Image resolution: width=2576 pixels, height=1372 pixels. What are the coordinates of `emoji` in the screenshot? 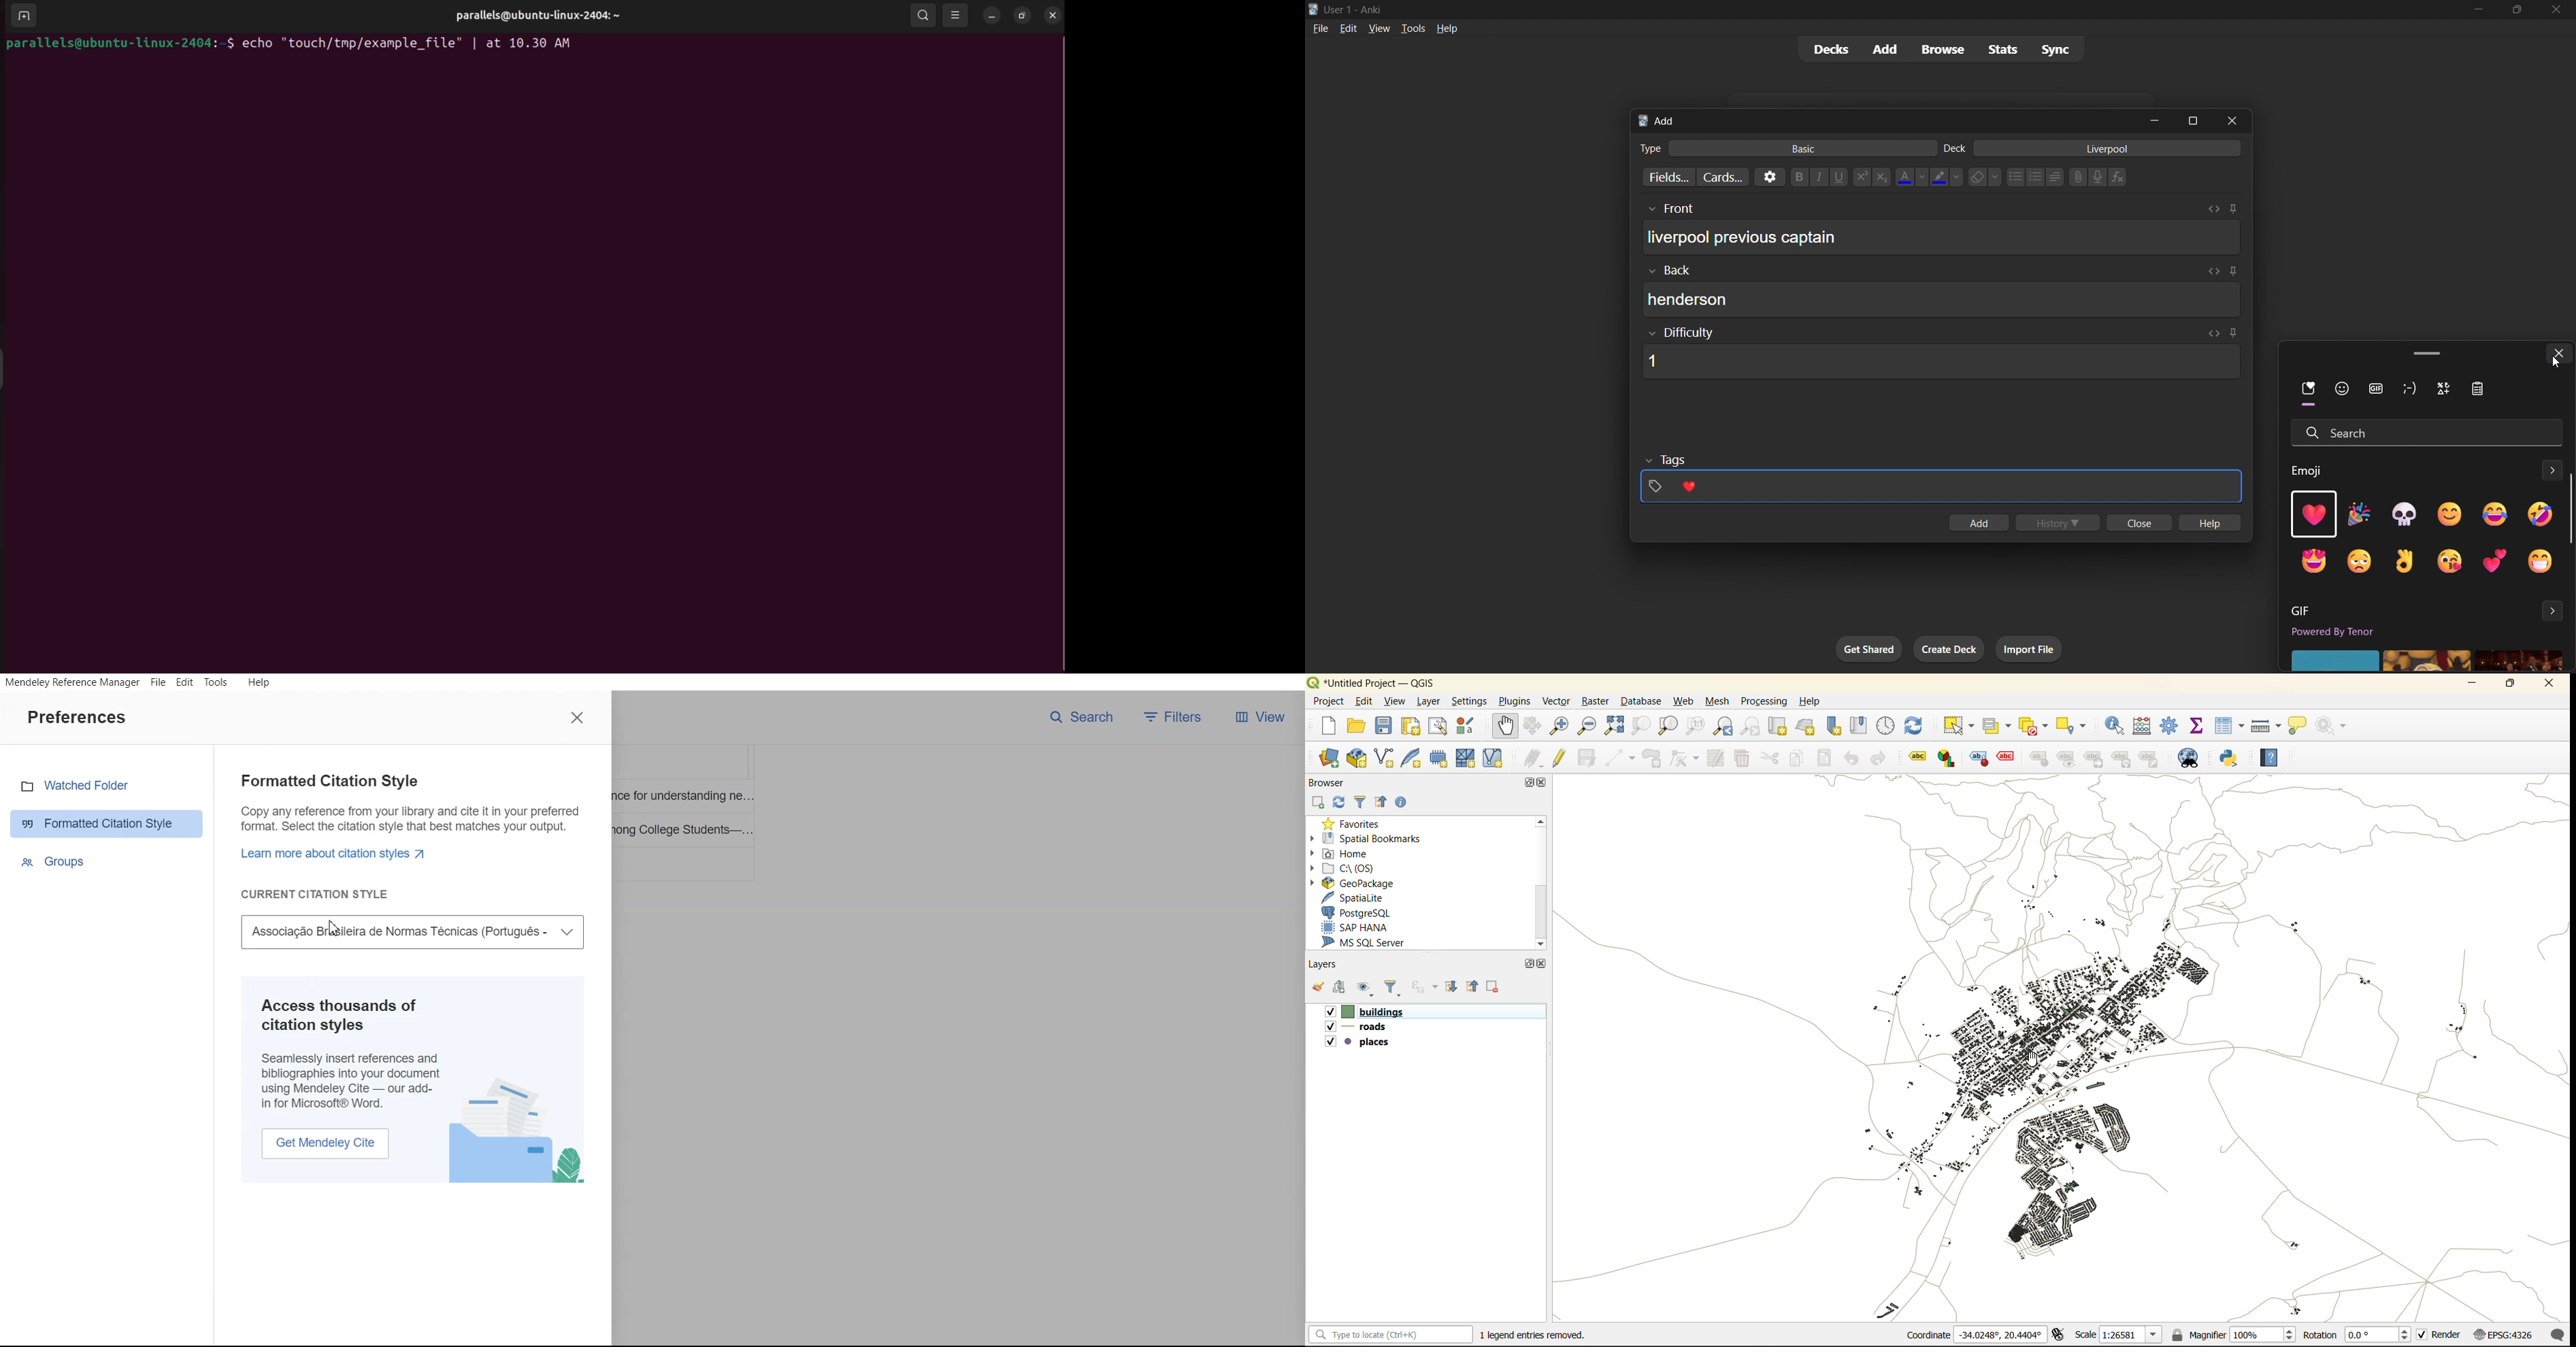 It's located at (2409, 561).